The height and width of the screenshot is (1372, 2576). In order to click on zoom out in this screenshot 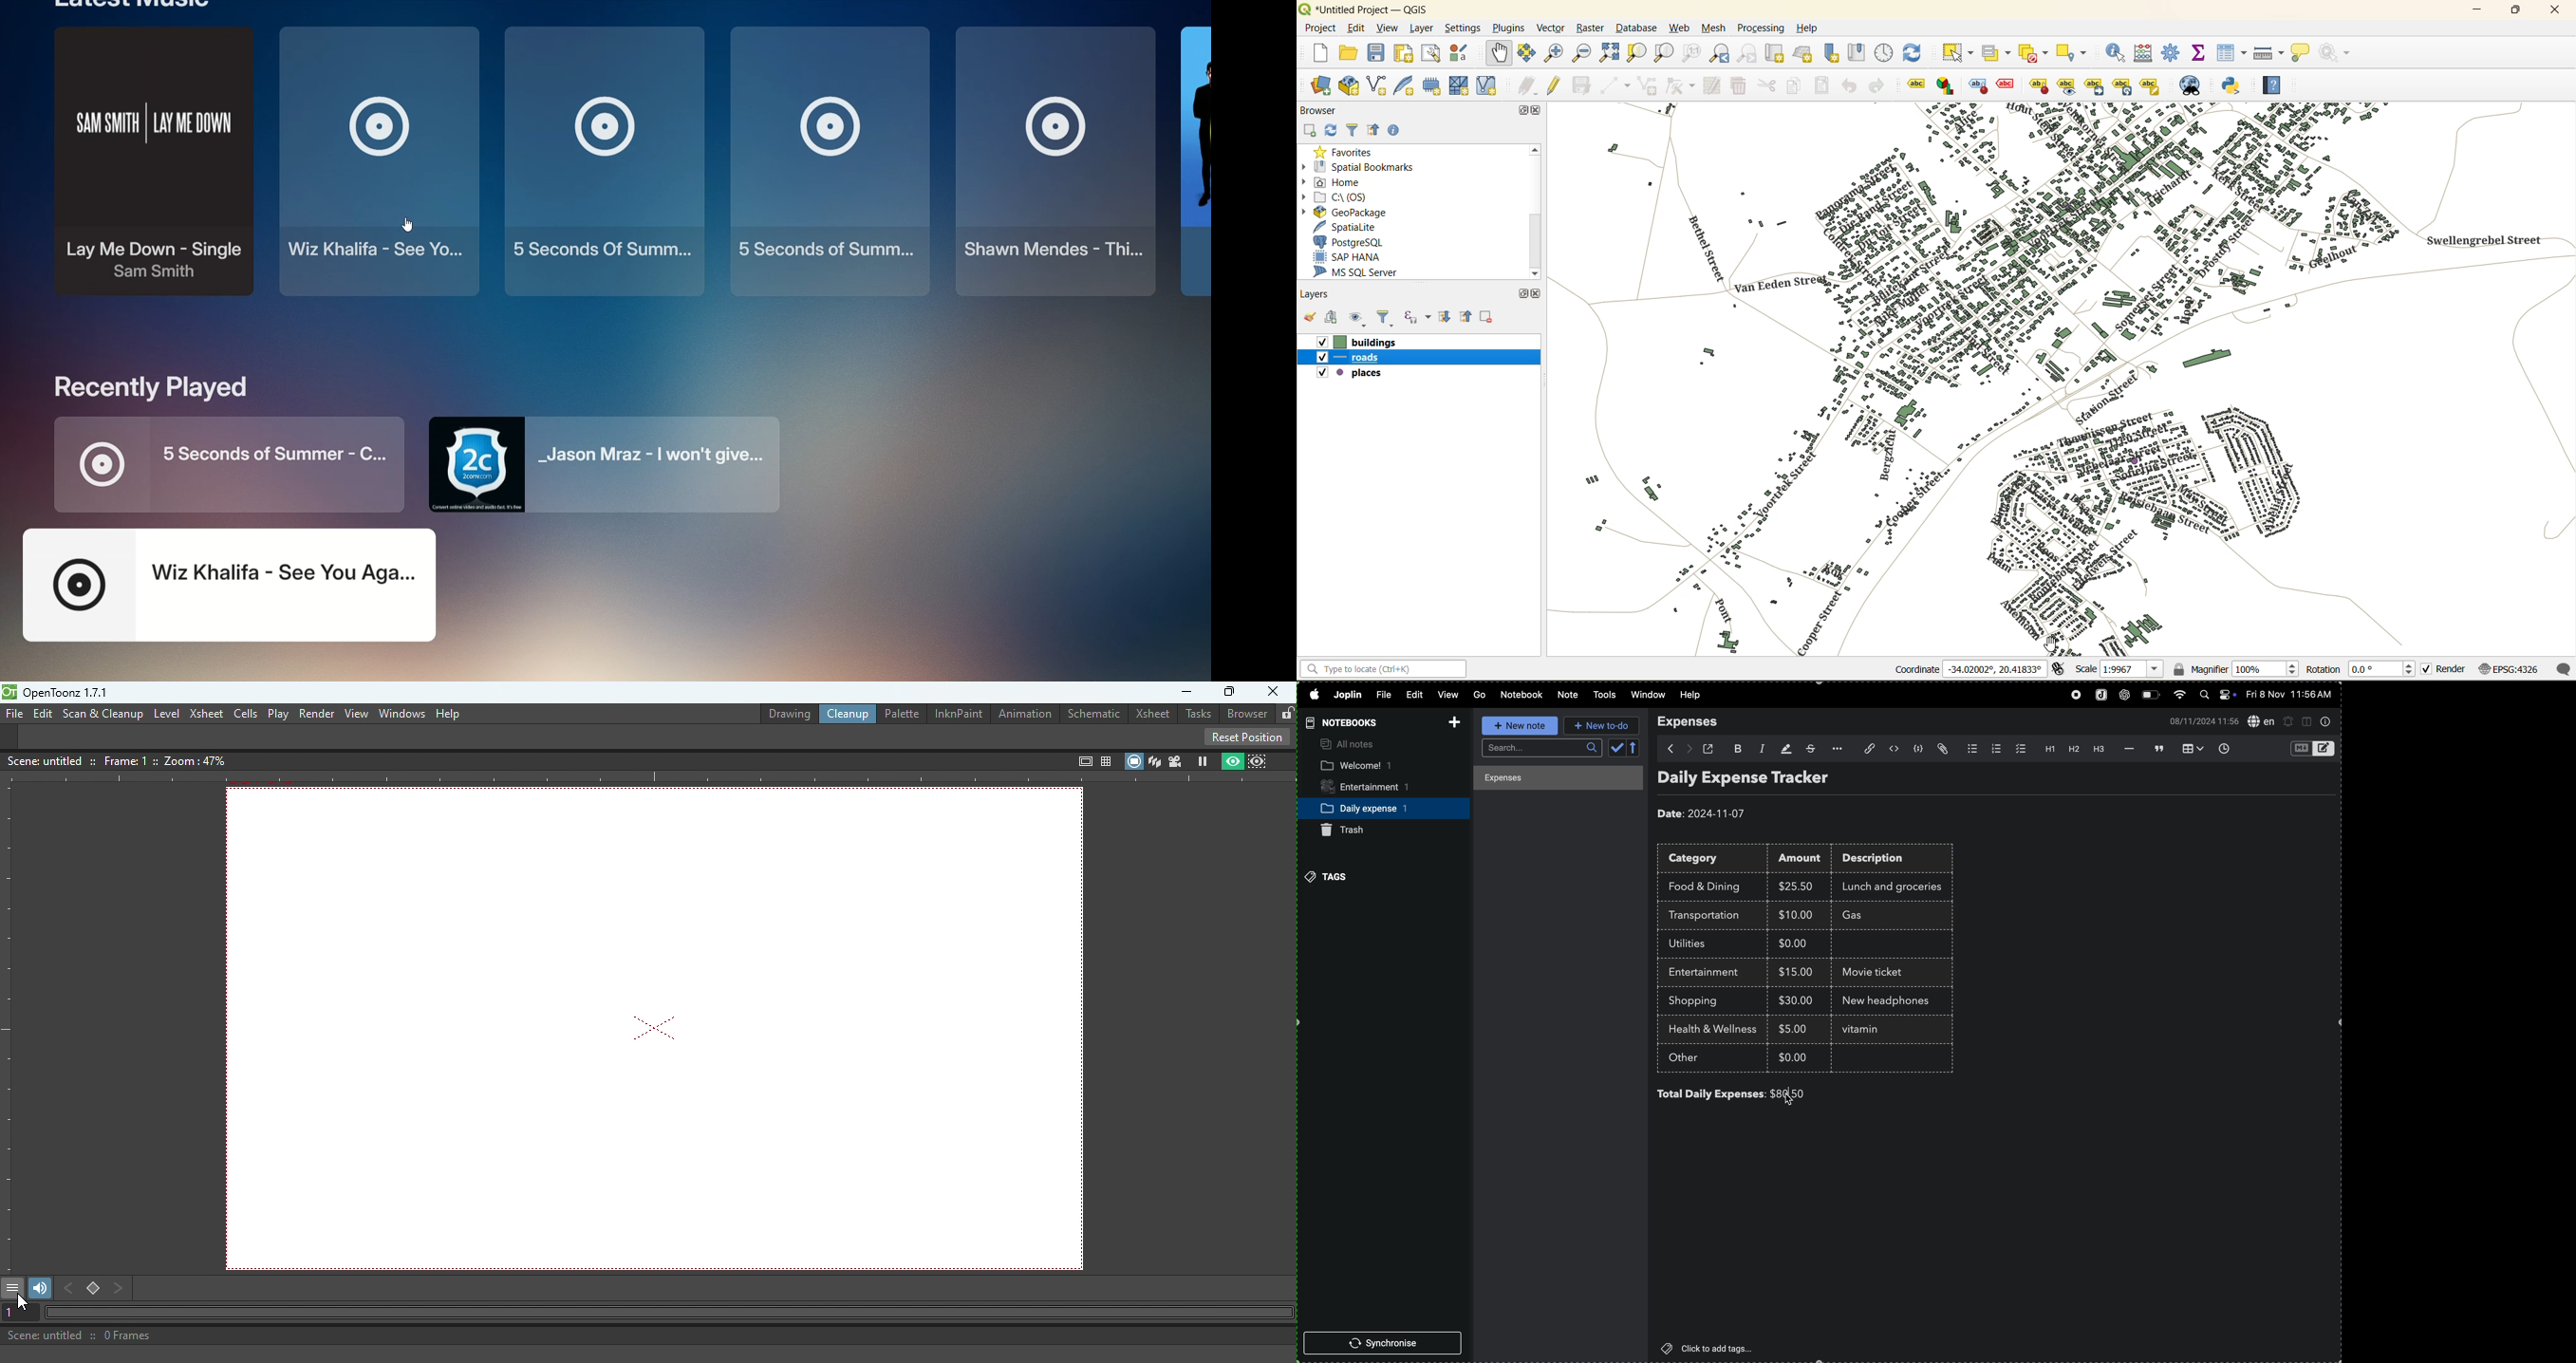, I will do `click(1584, 53)`.